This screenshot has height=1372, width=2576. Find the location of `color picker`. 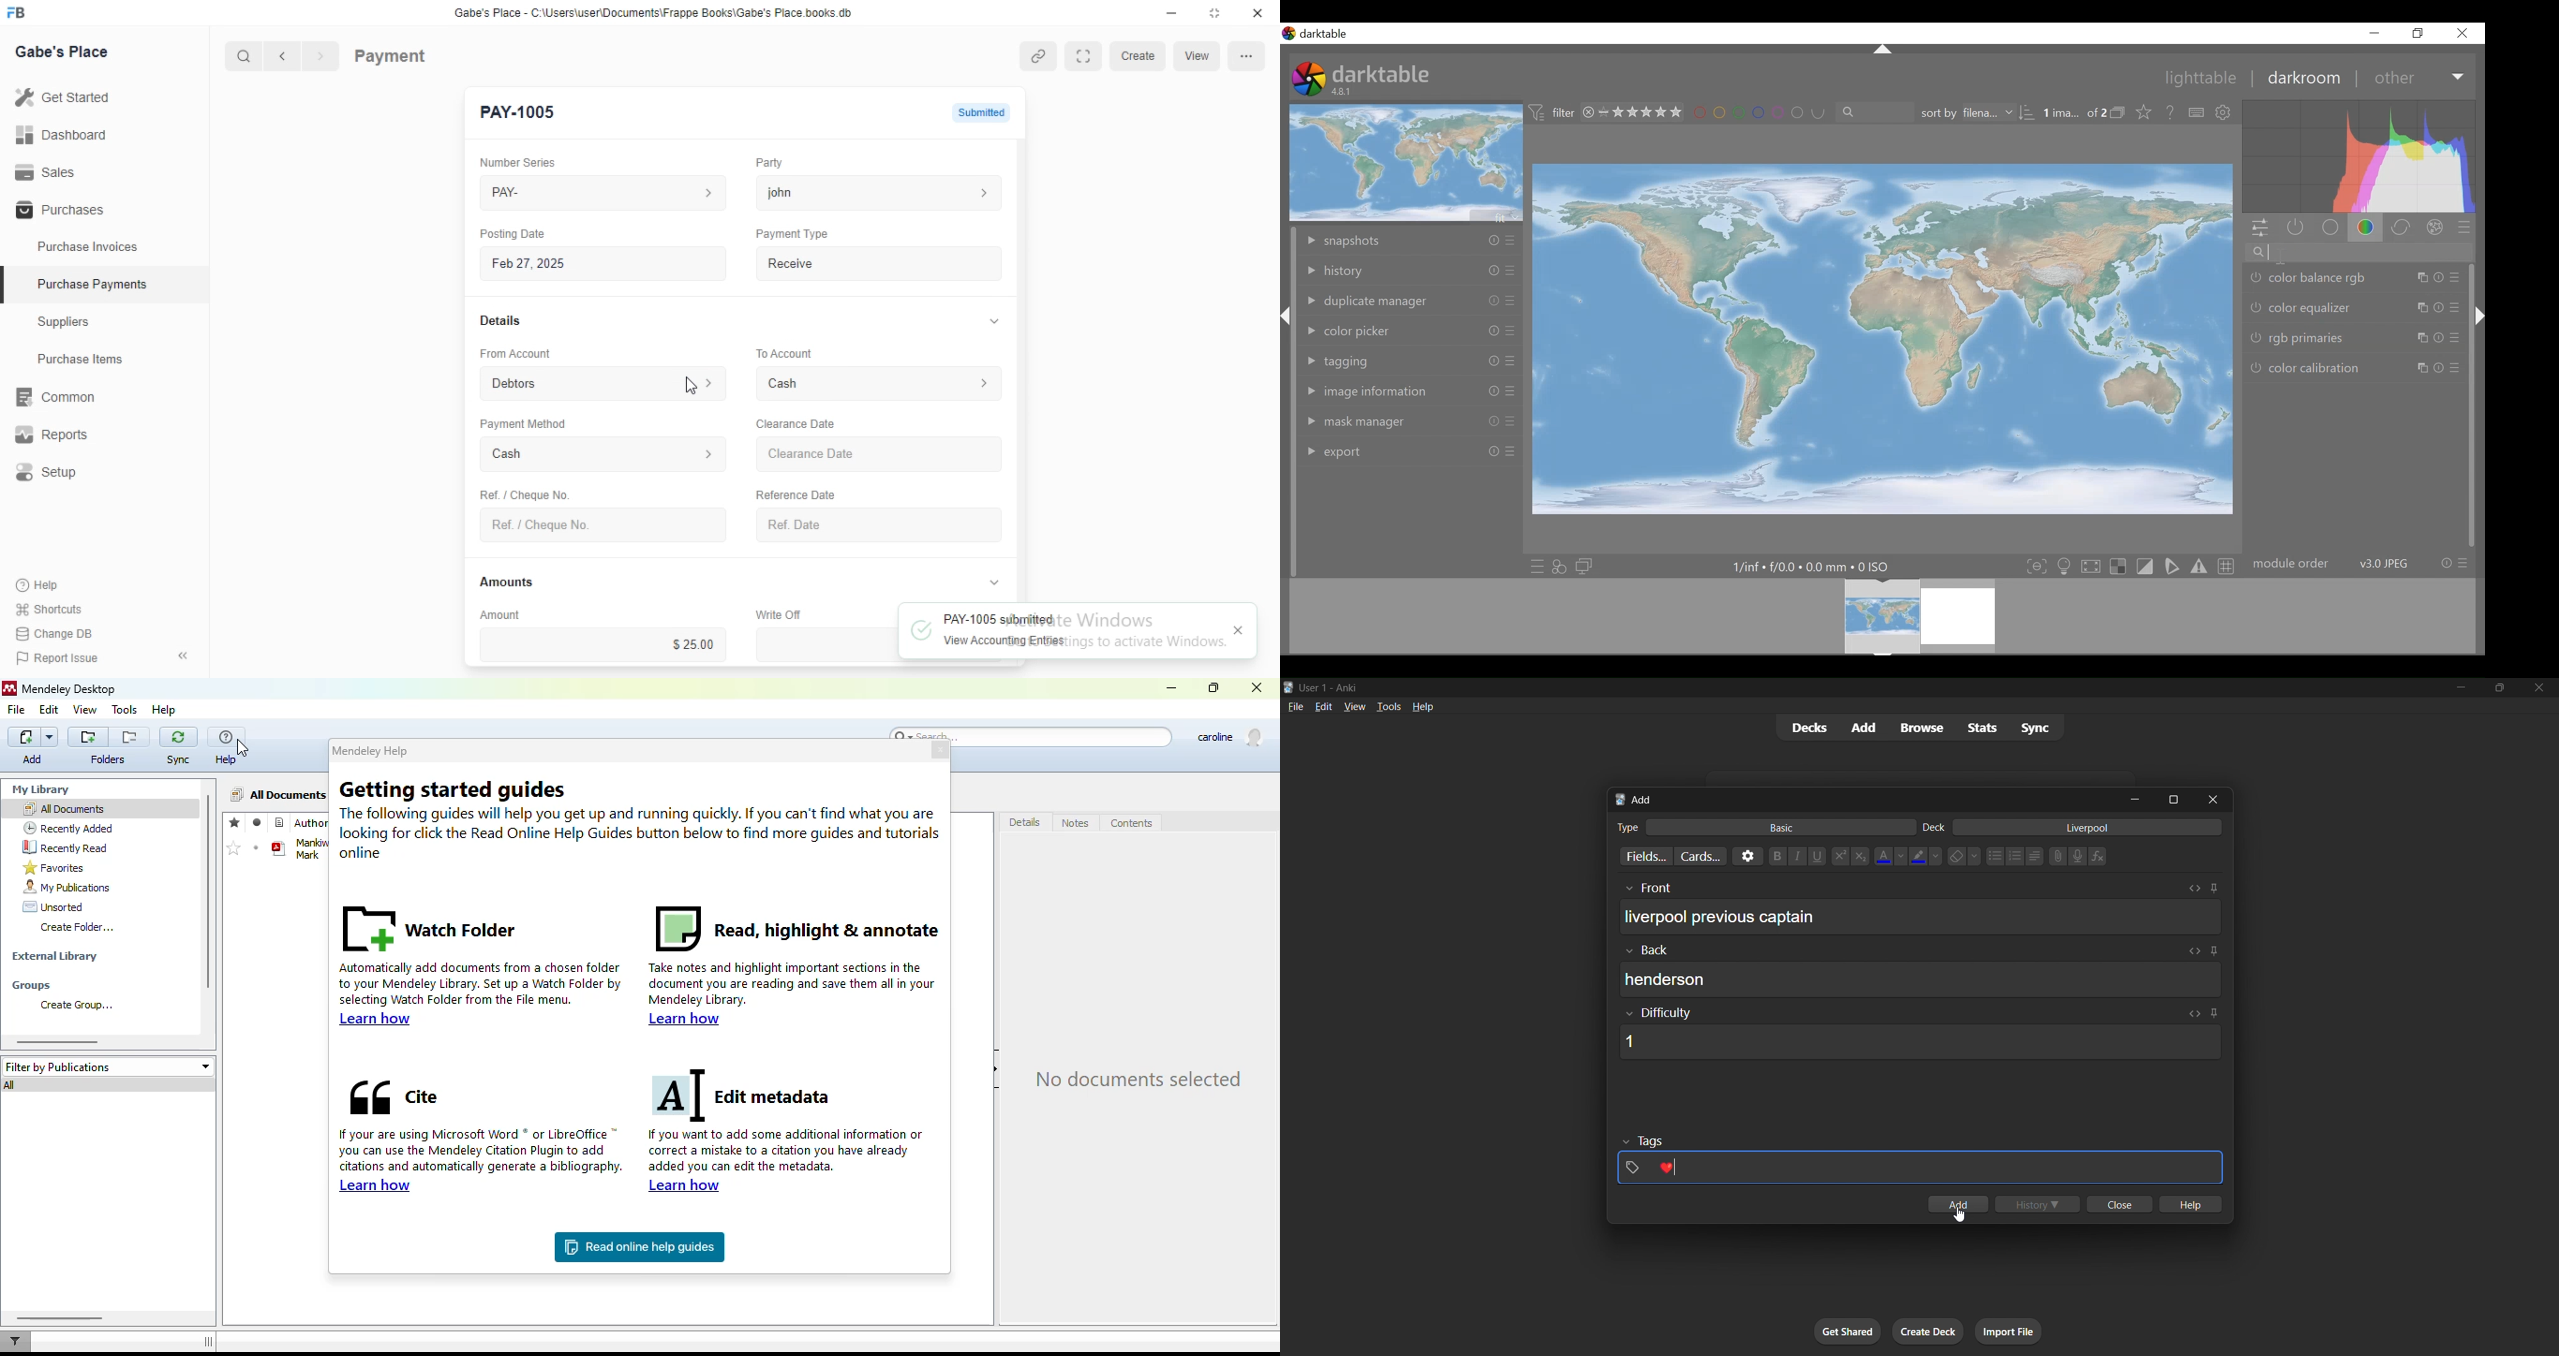

color picker is located at coordinates (1411, 331).